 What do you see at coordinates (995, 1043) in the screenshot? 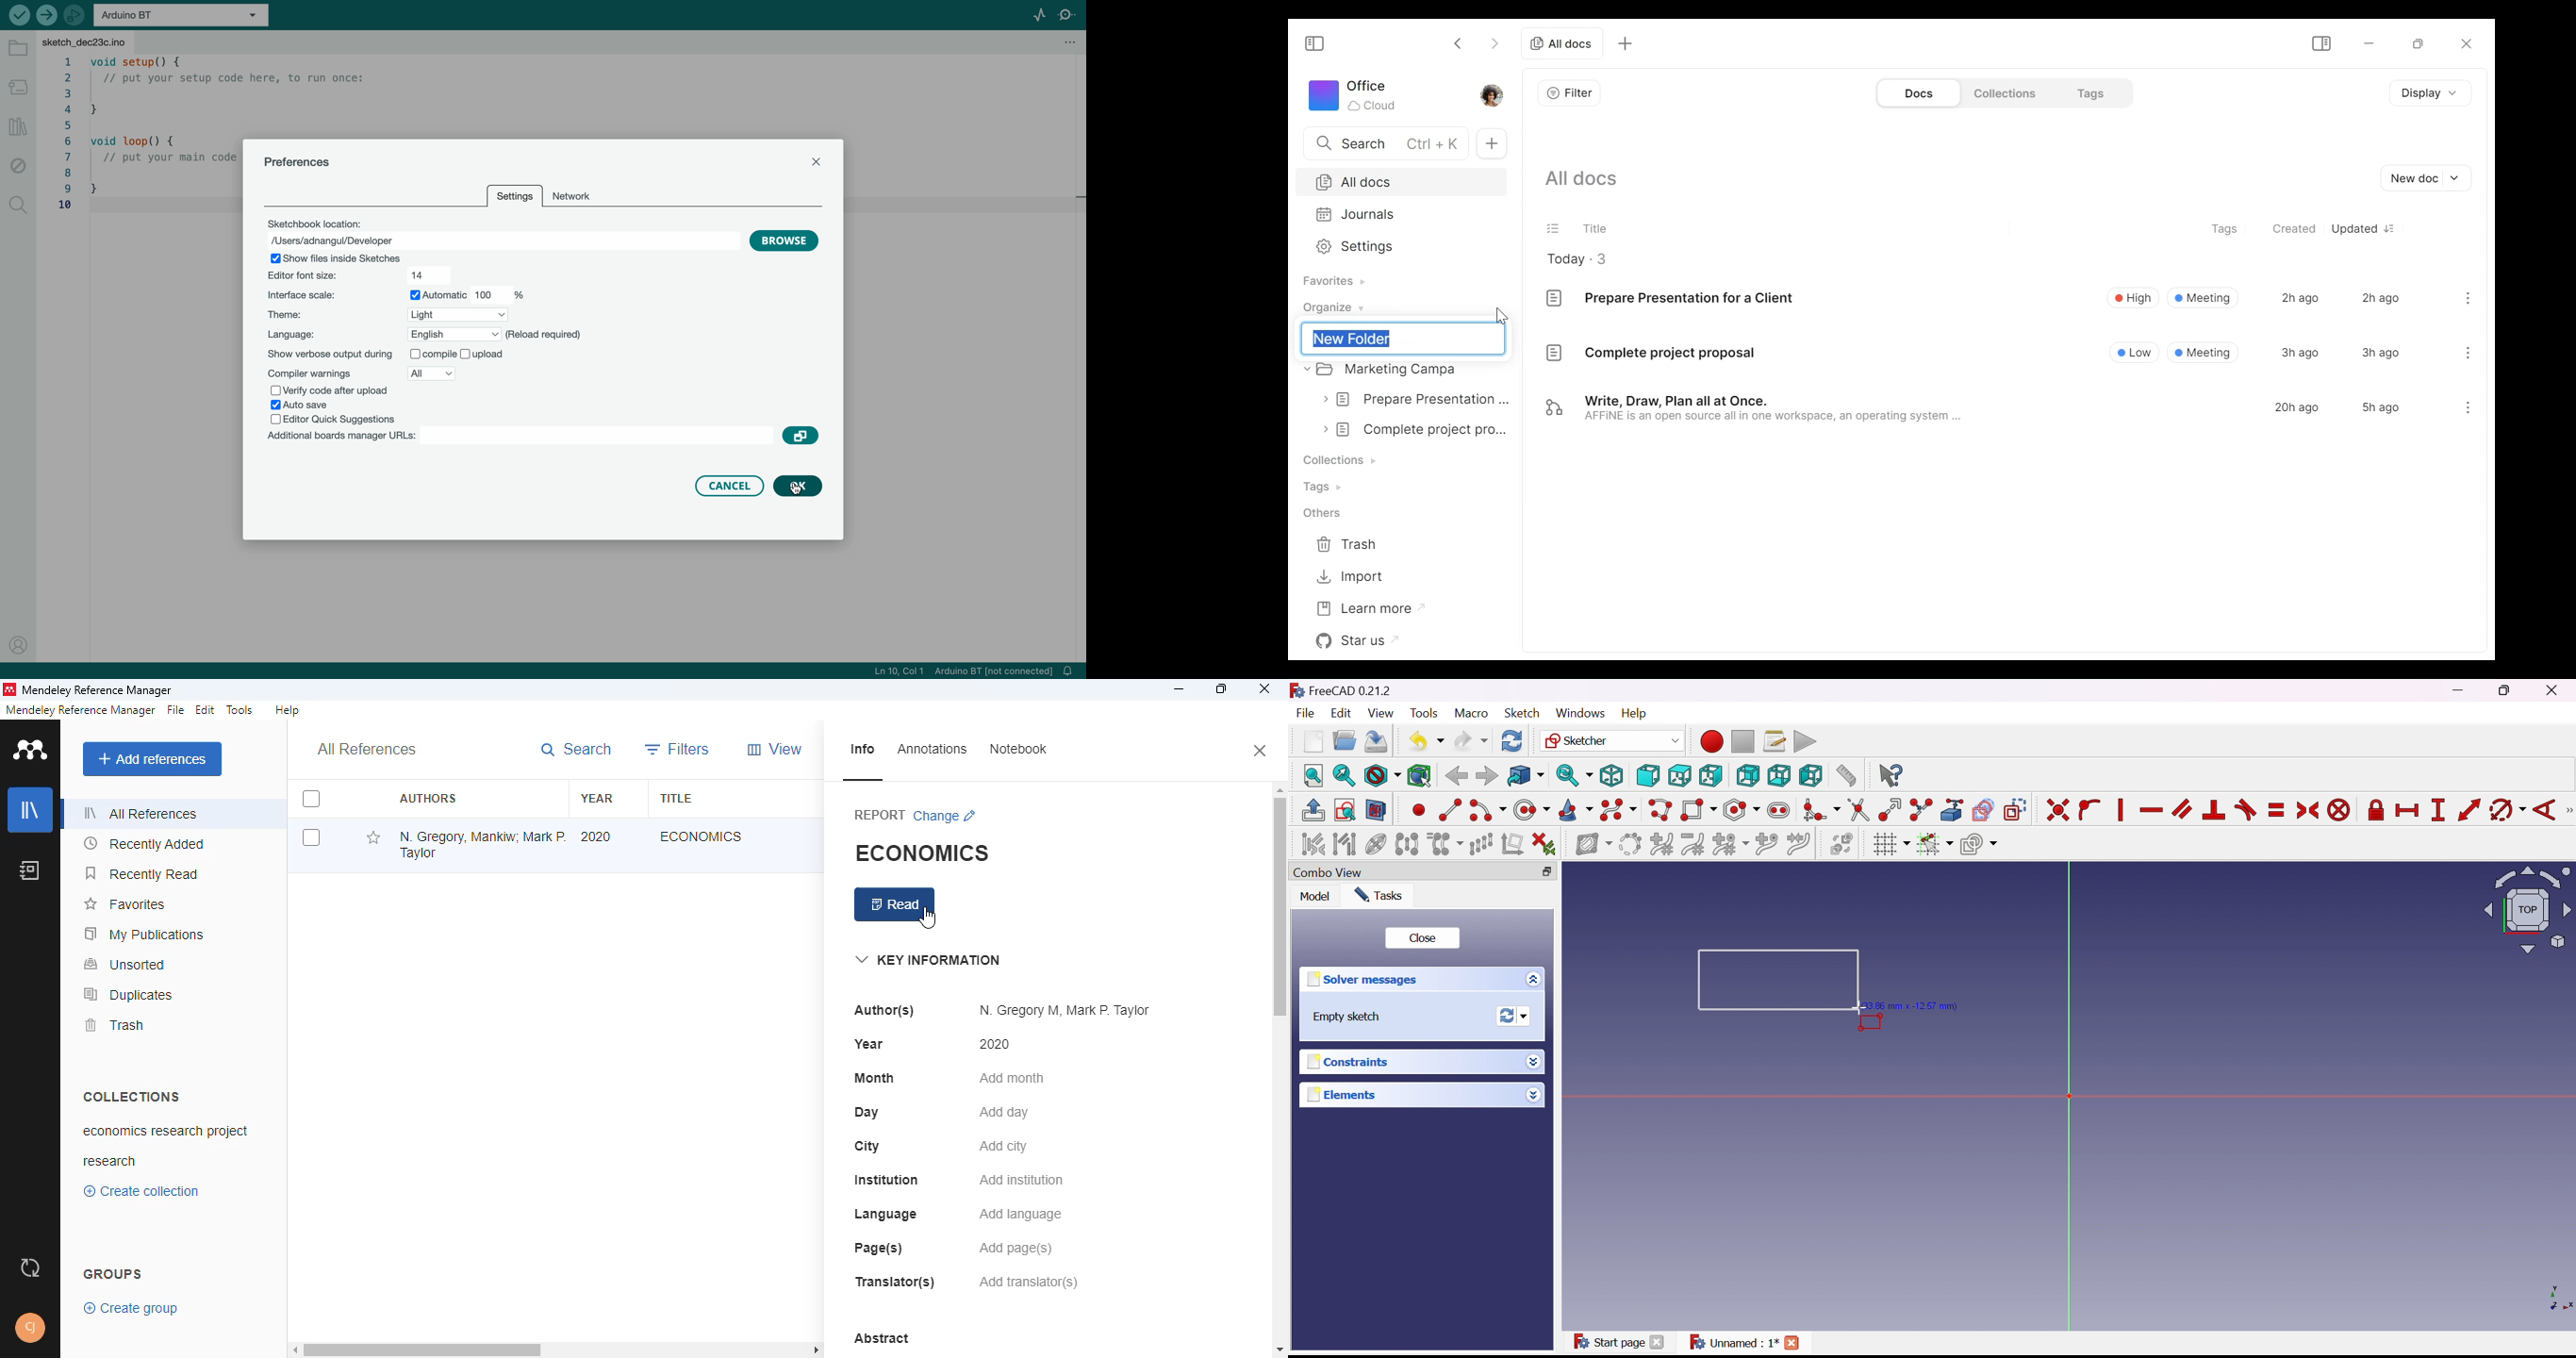
I see `2020` at bounding box center [995, 1043].